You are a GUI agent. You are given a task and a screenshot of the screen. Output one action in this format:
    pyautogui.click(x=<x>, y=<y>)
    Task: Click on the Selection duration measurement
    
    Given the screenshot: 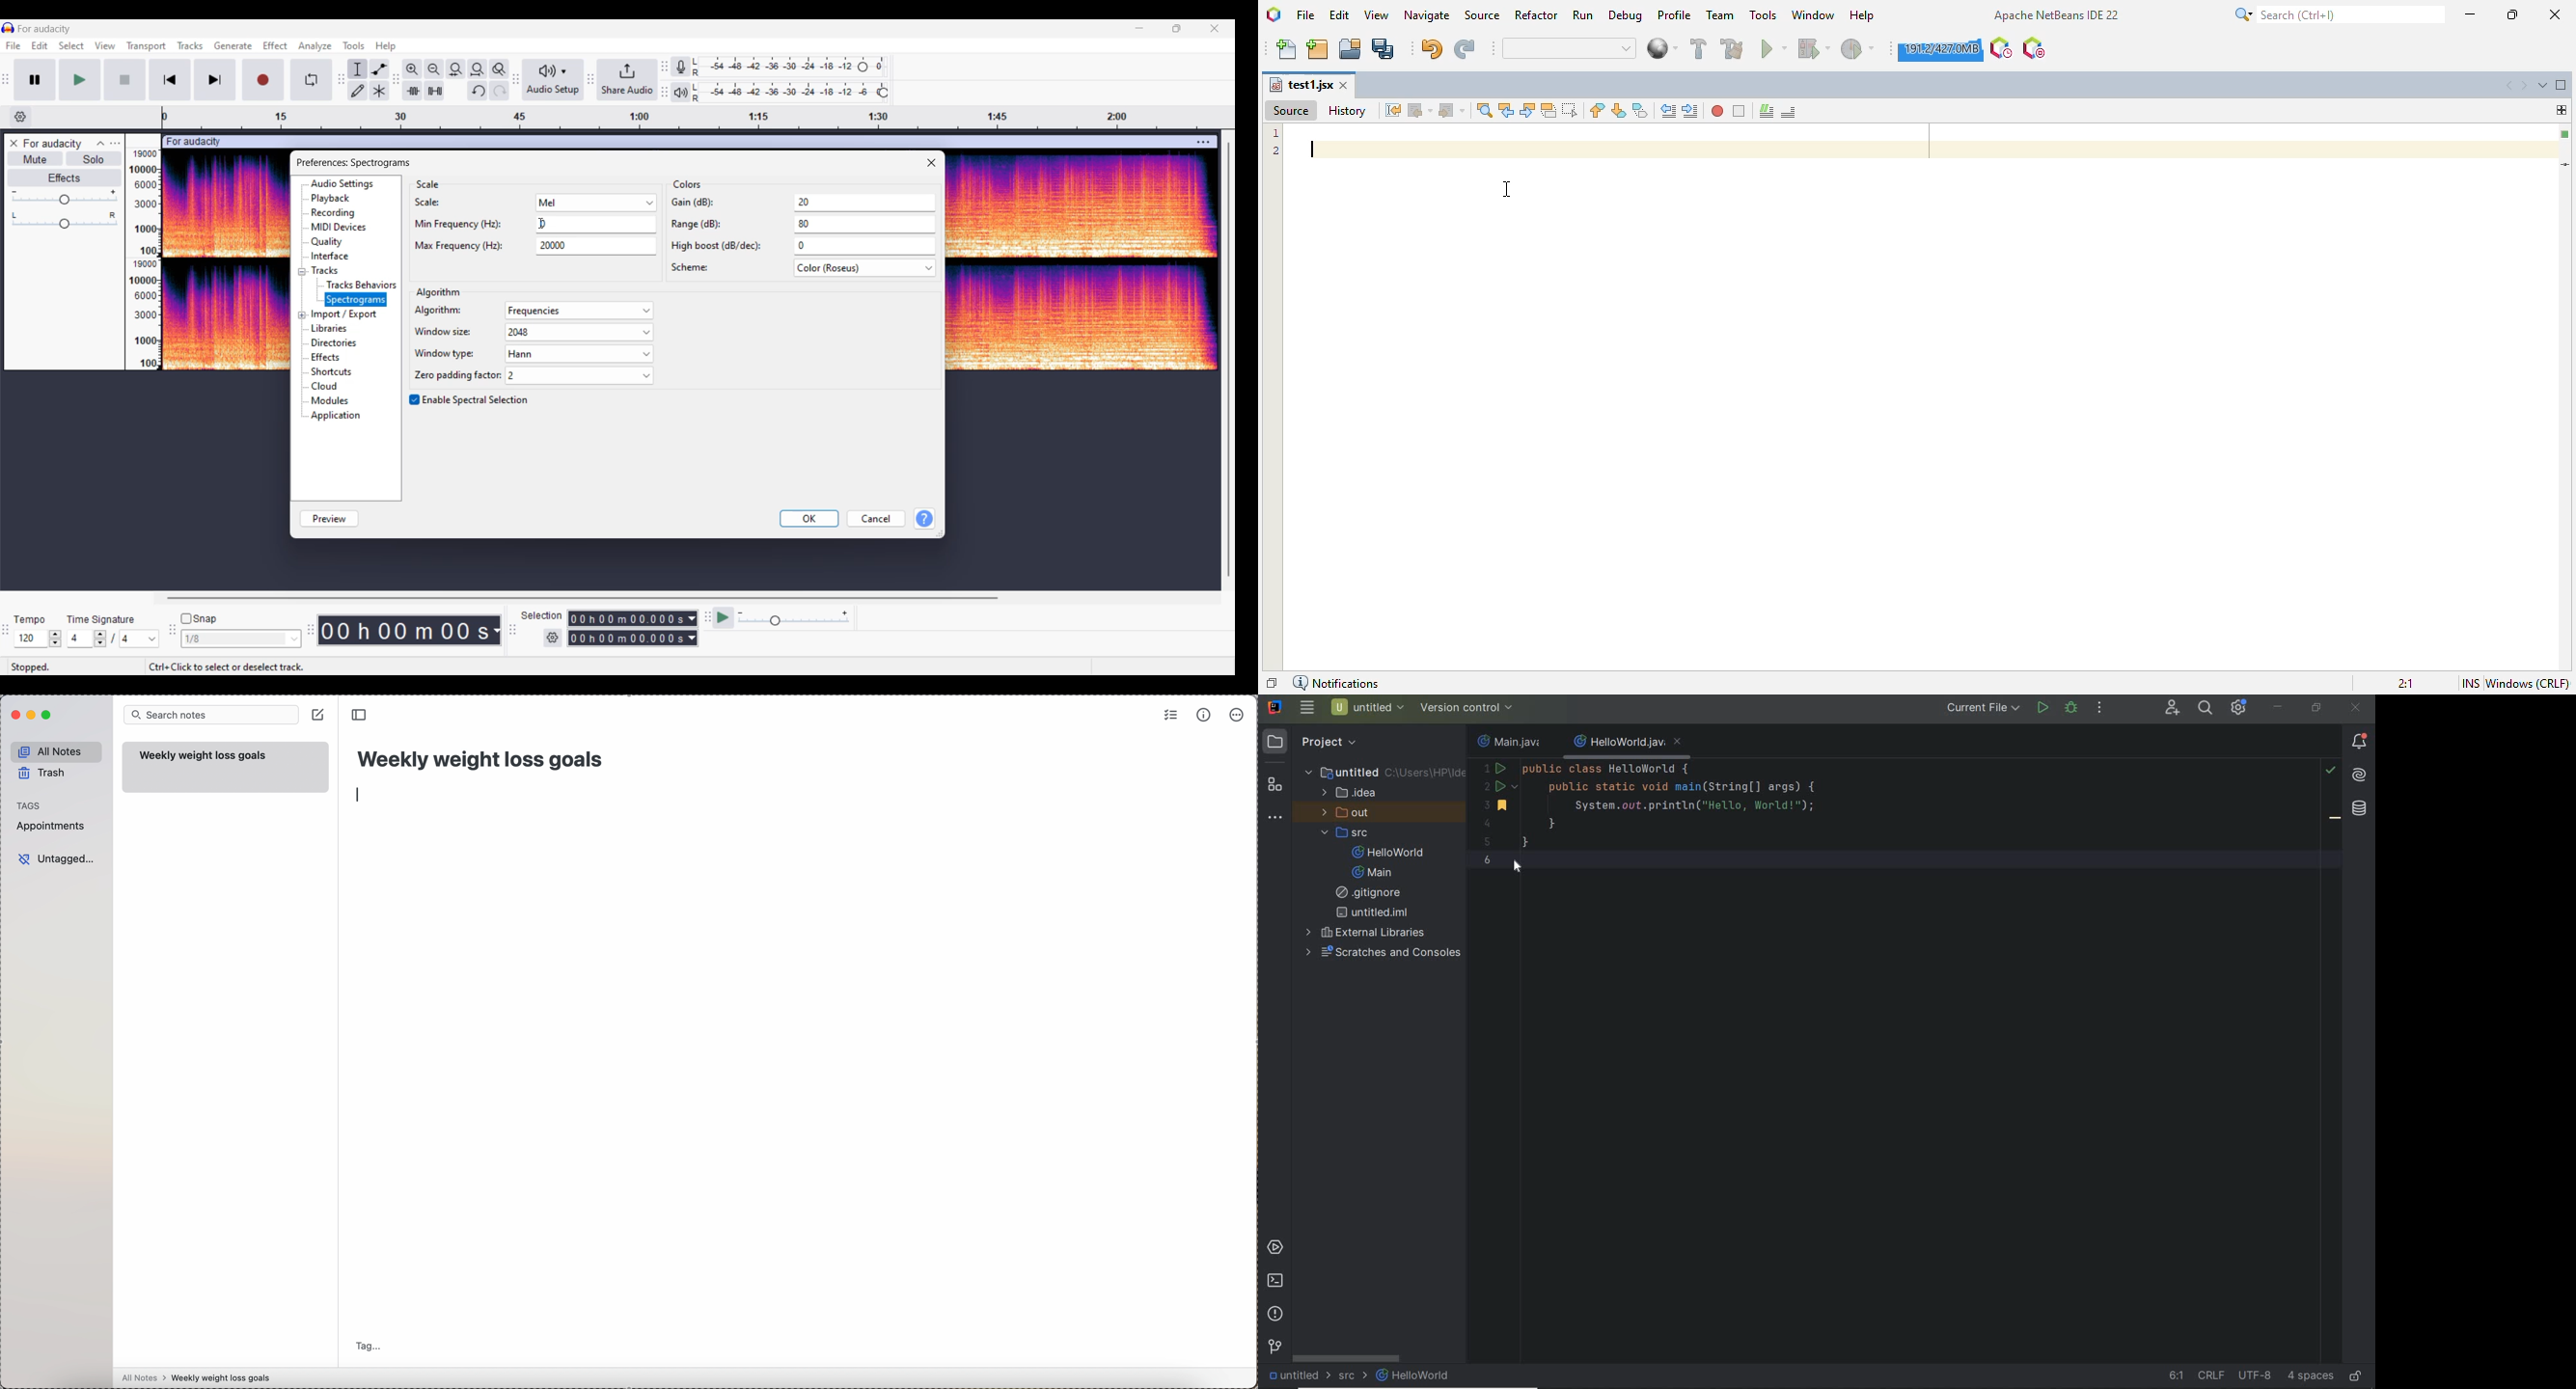 What is the action you would take?
    pyautogui.click(x=692, y=628)
    